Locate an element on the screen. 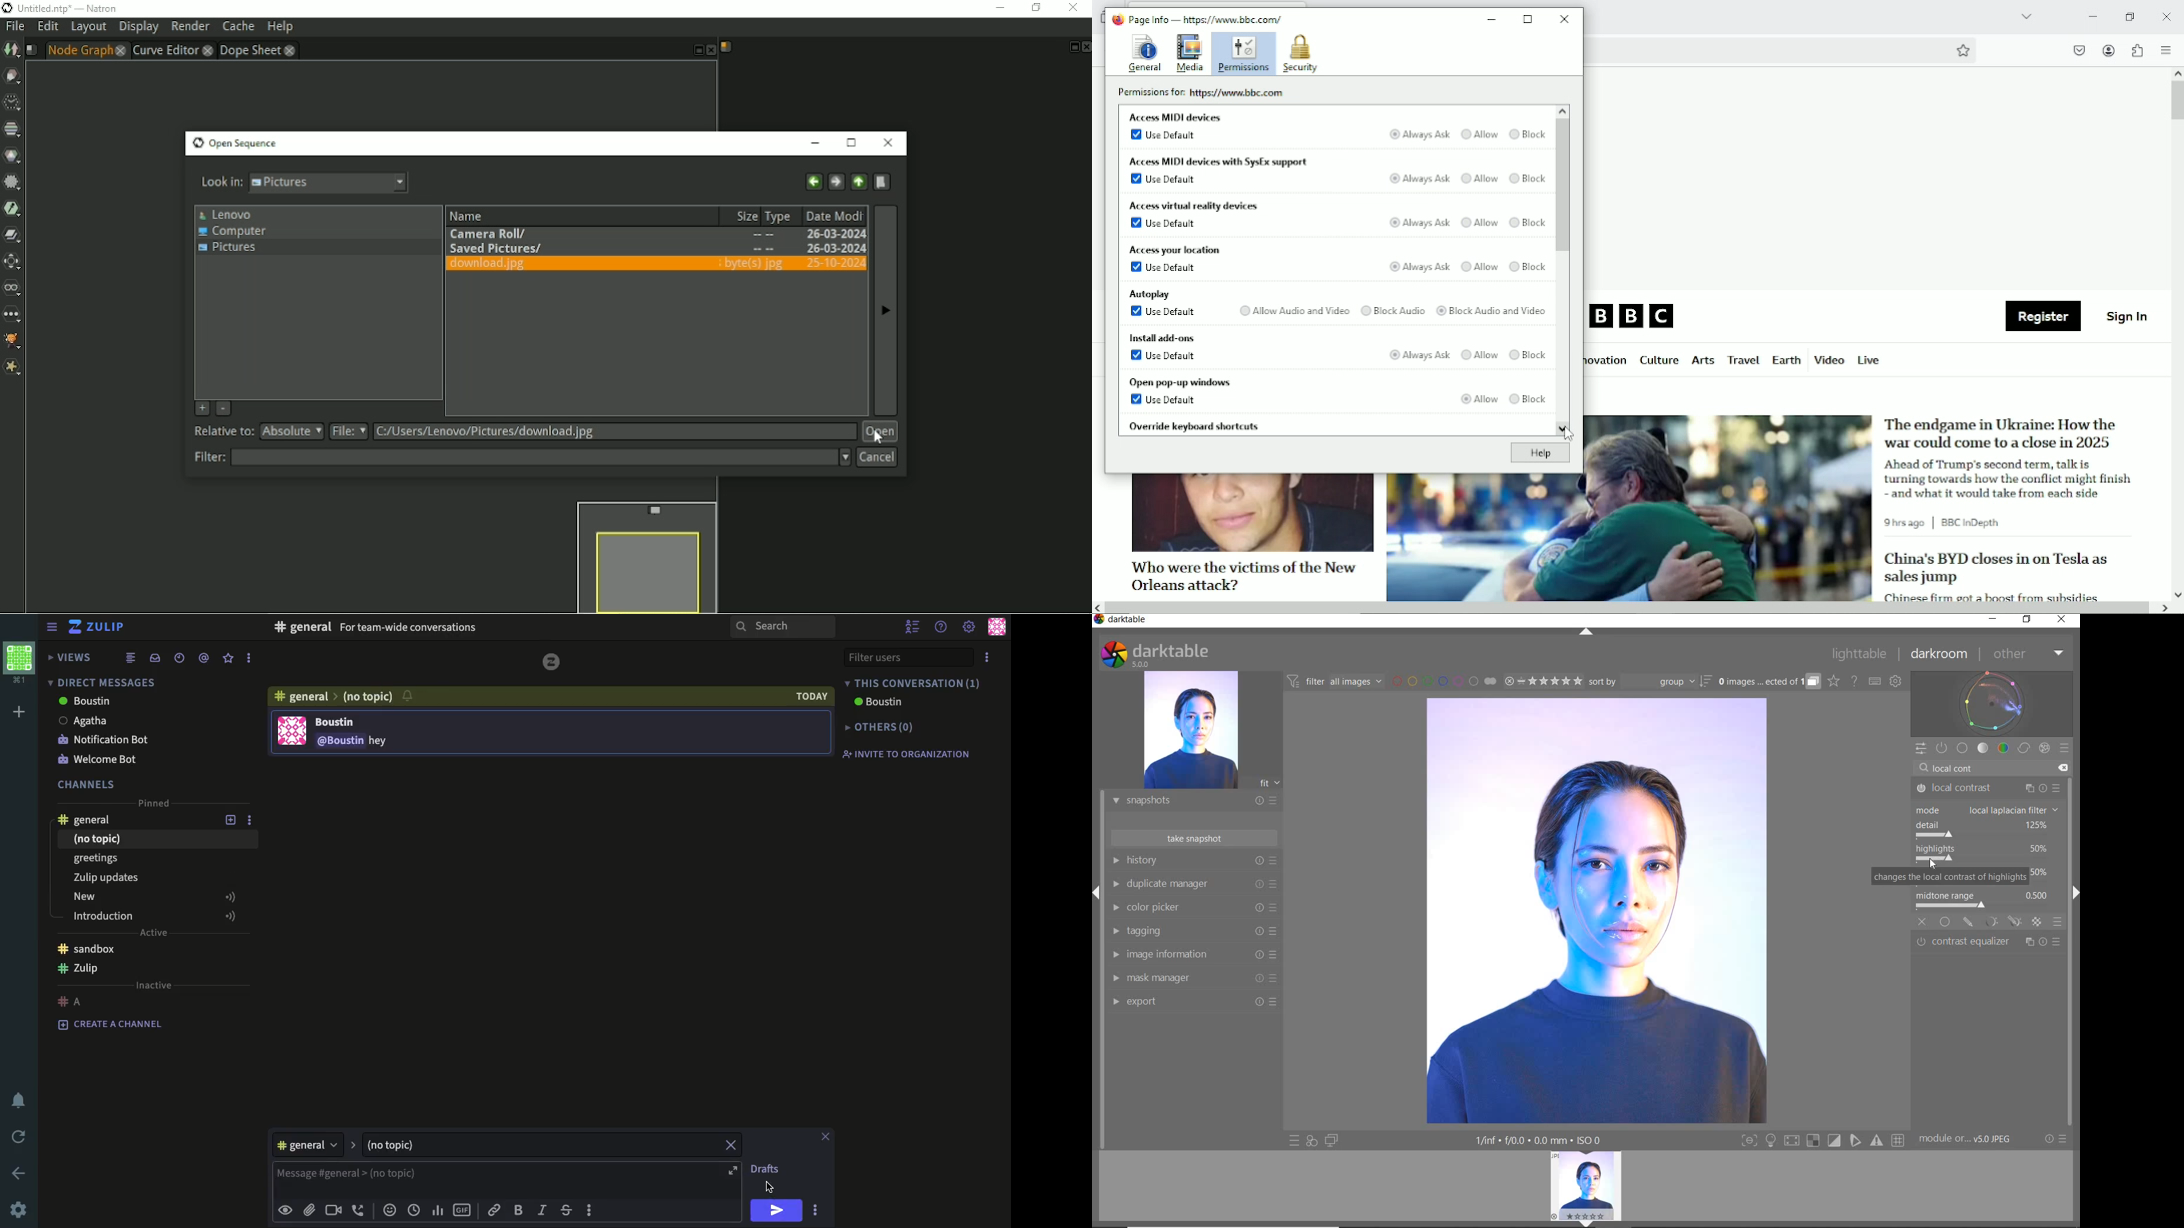 This screenshot has width=2184, height=1232. open application menu is located at coordinates (2165, 50).